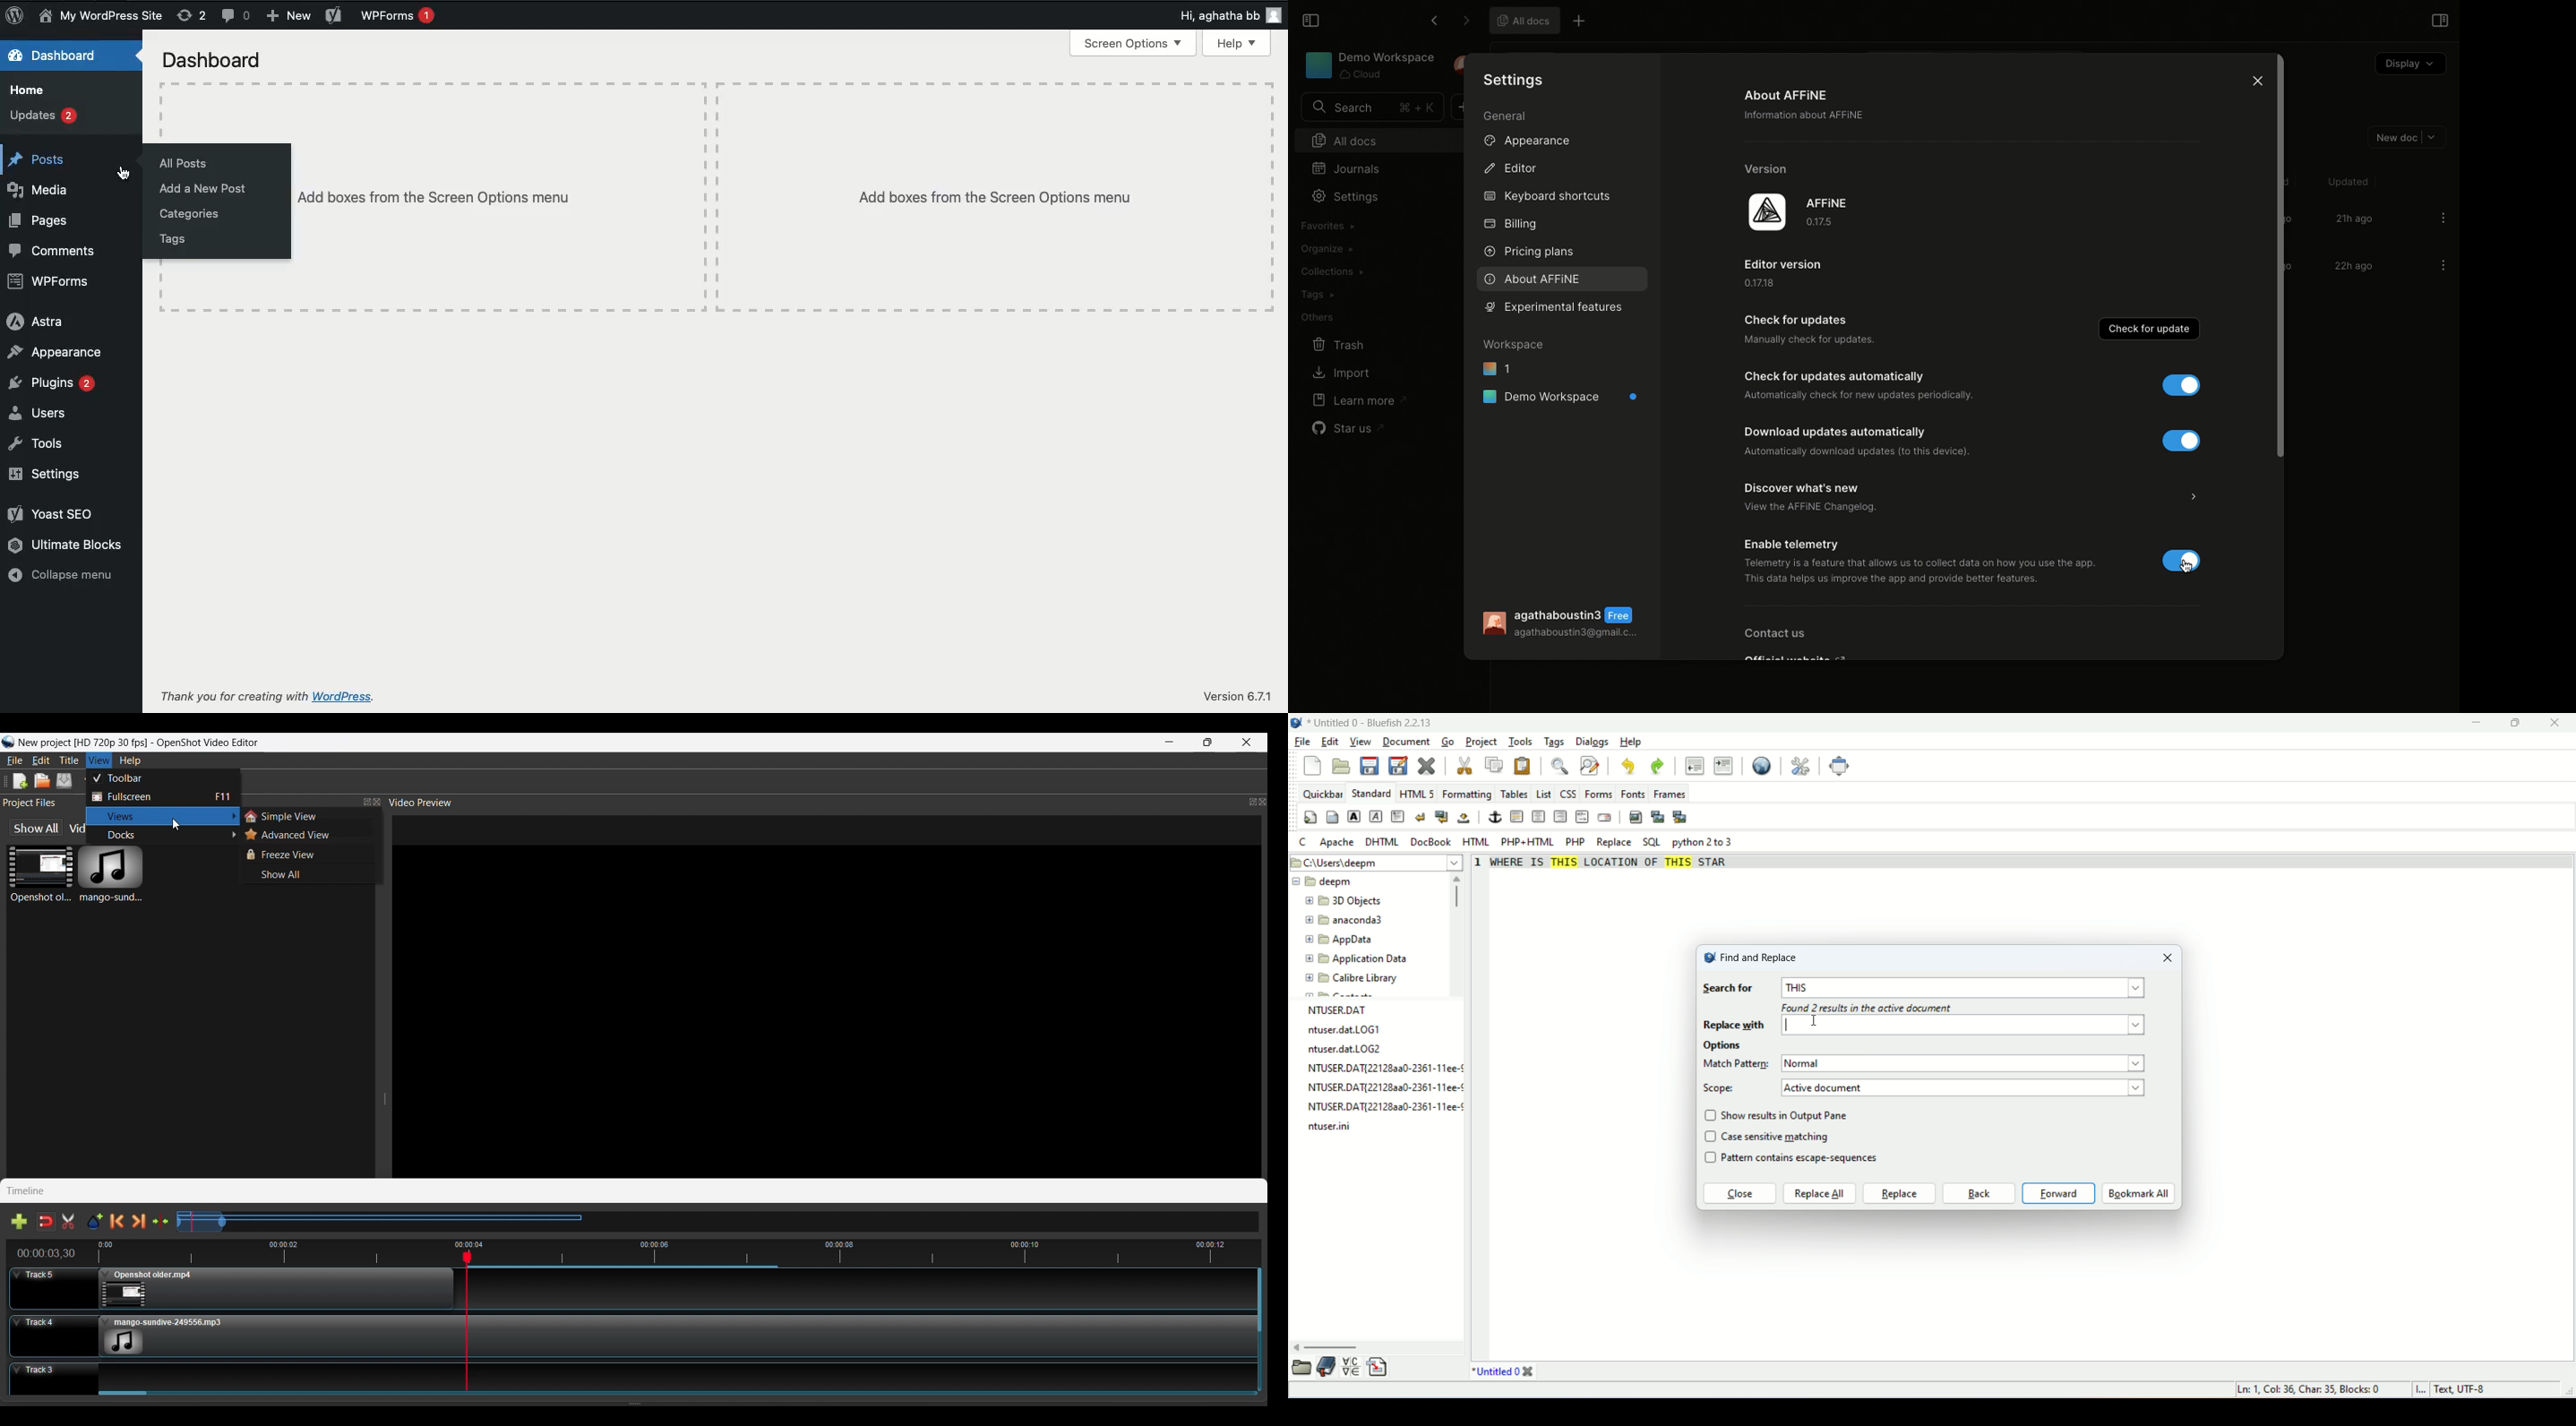 This screenshot has width=2576, height=1428. I want to click on Options, so click(1725, 1046).